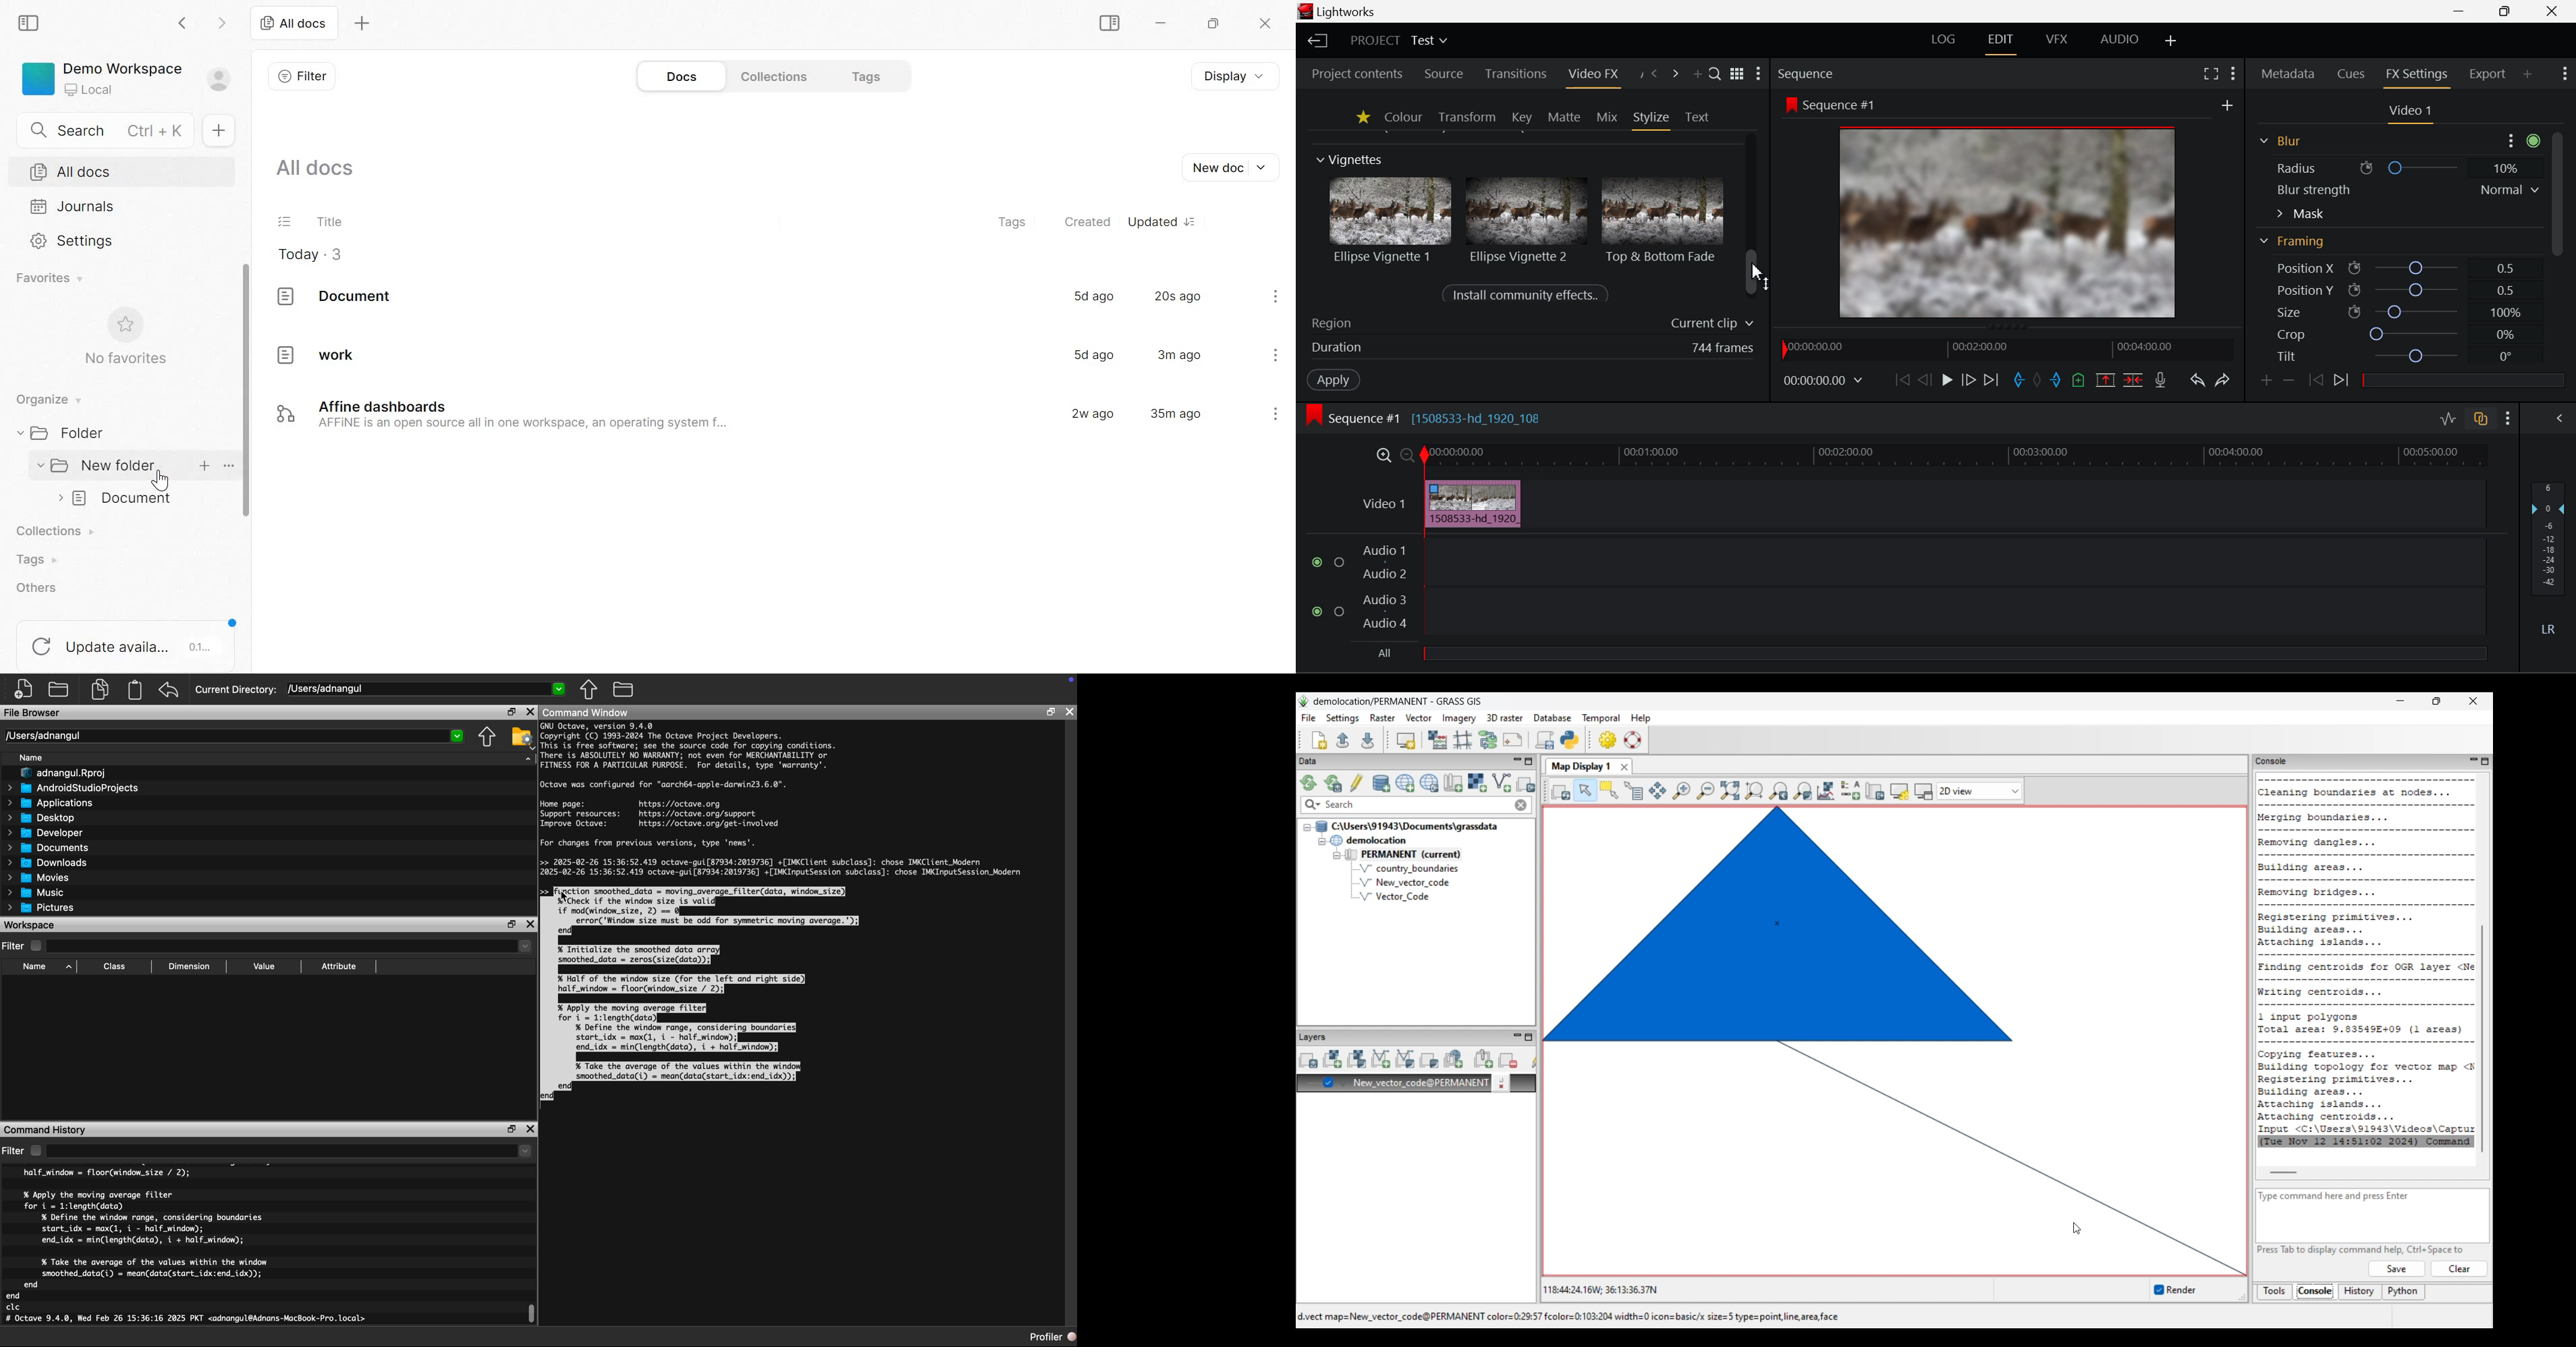  Describe the element at coordinates (128, 642) in the screenshot. I see `update available` at that location.